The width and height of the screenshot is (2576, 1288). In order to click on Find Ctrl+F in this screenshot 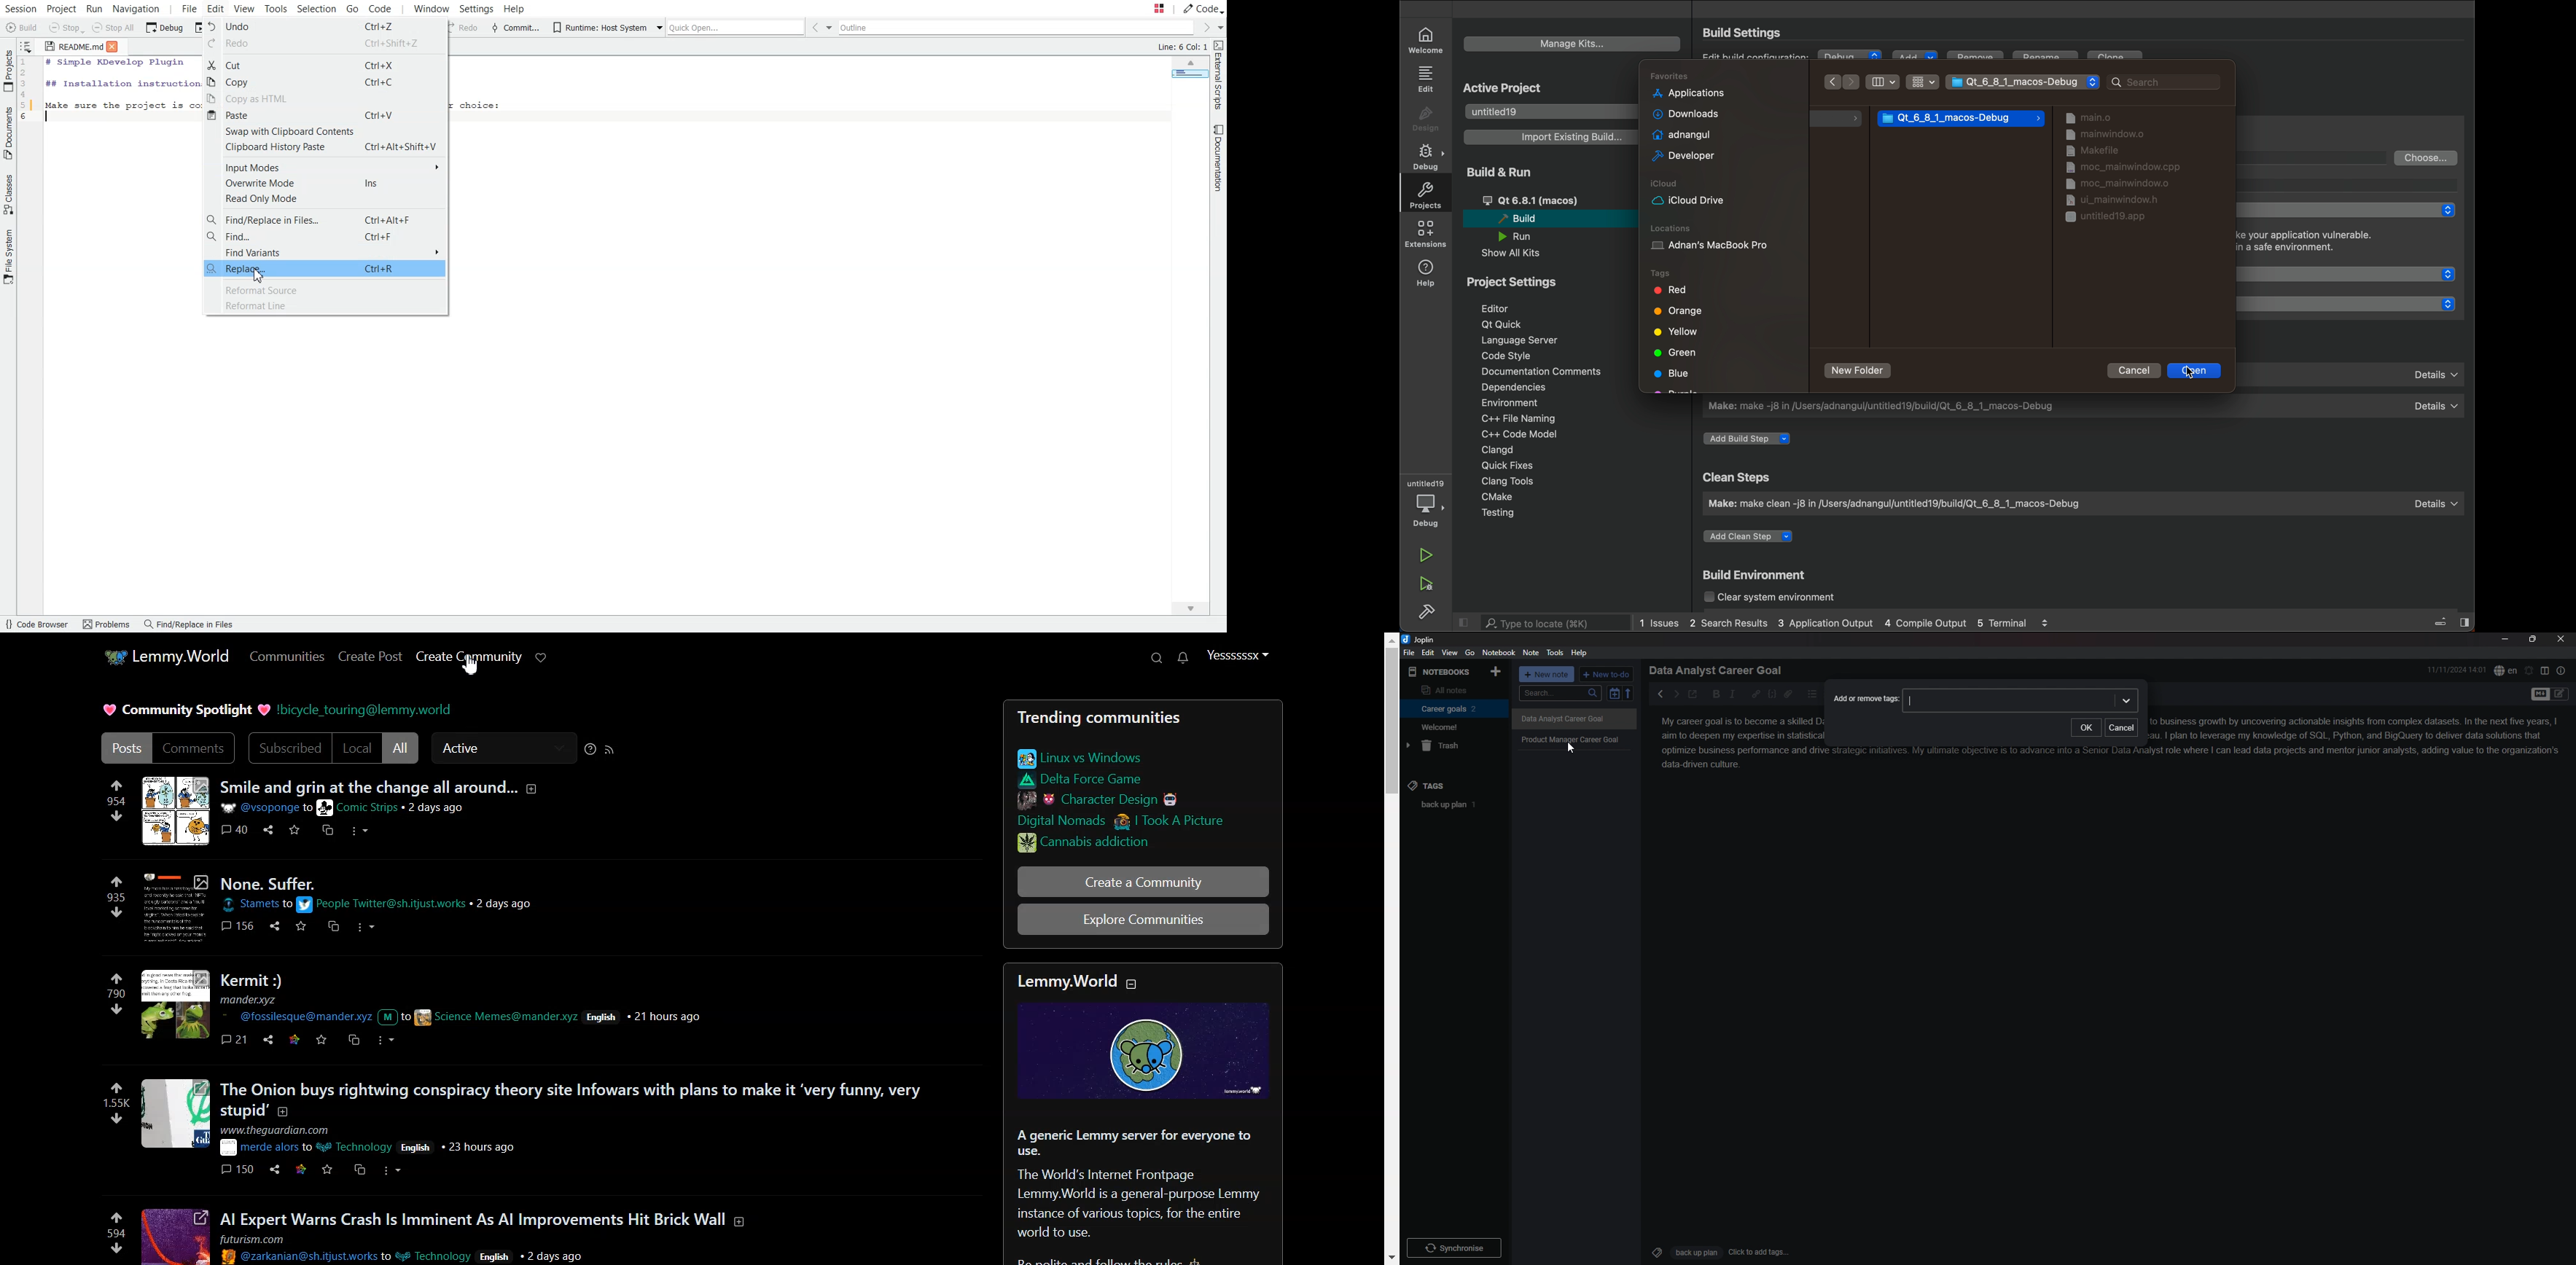, I will do `click(325, 236)`.